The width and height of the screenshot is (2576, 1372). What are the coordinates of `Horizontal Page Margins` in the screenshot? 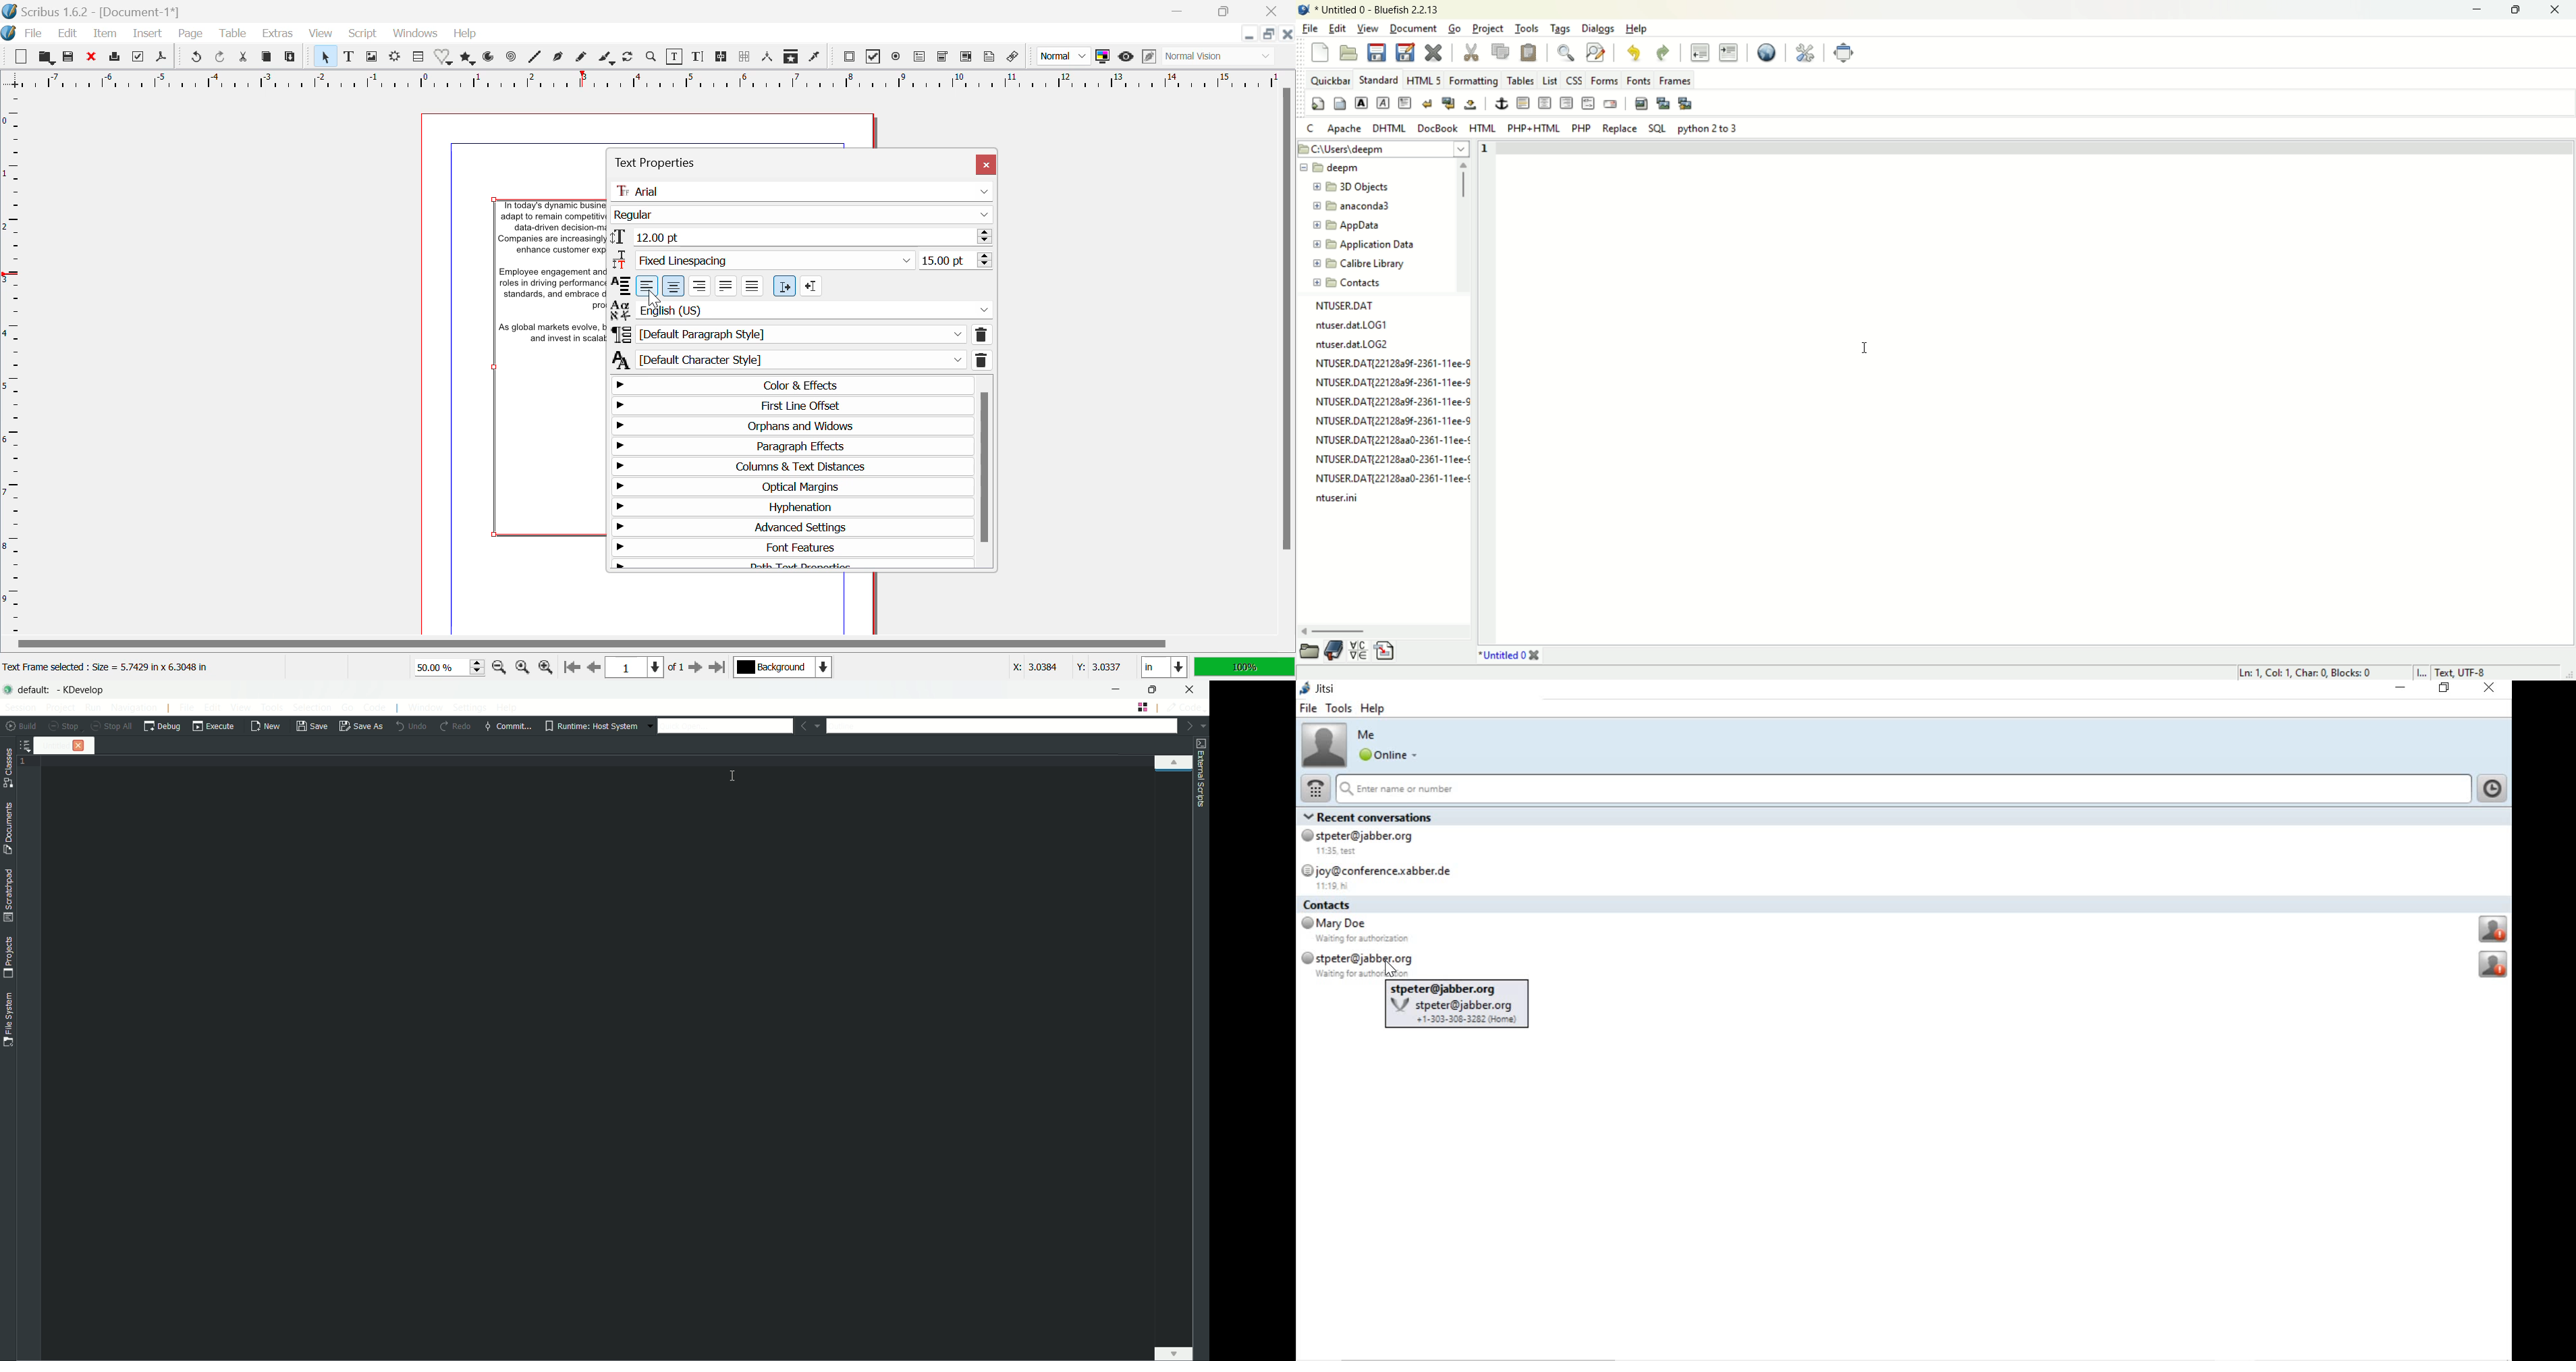 It's located at (15, 365).